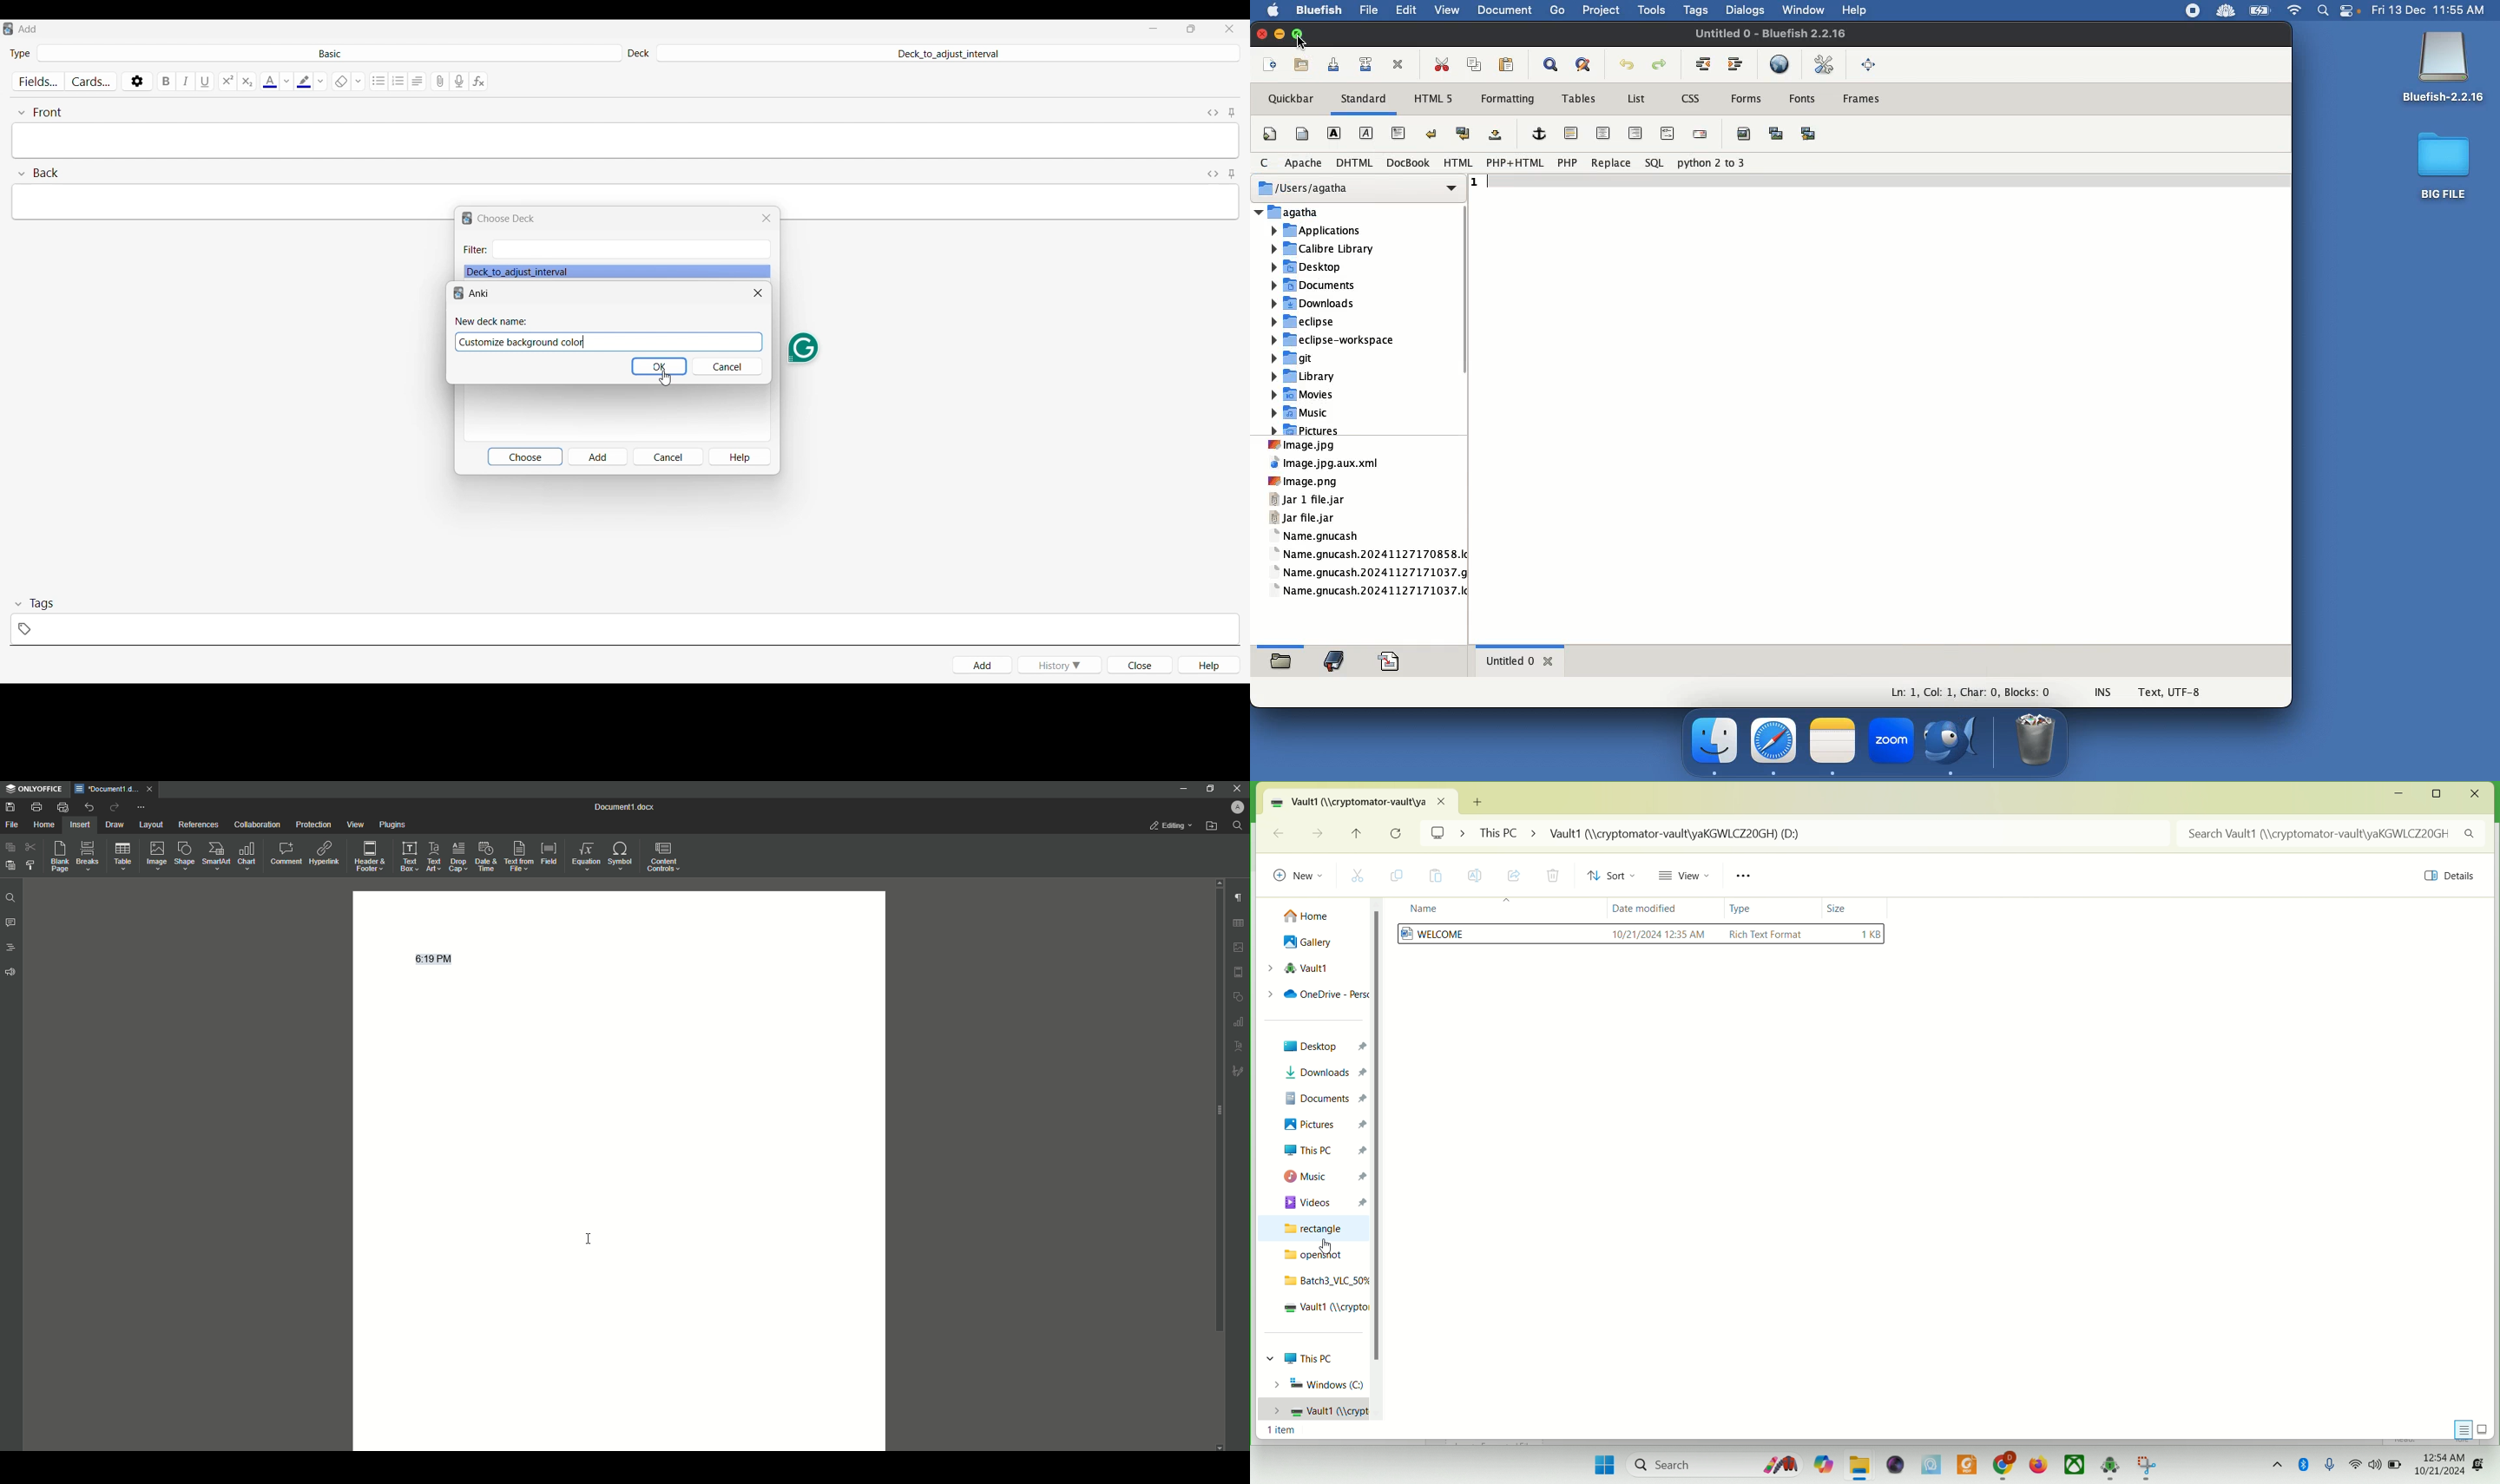  I want to click on wifi, so click(2356, 1464).